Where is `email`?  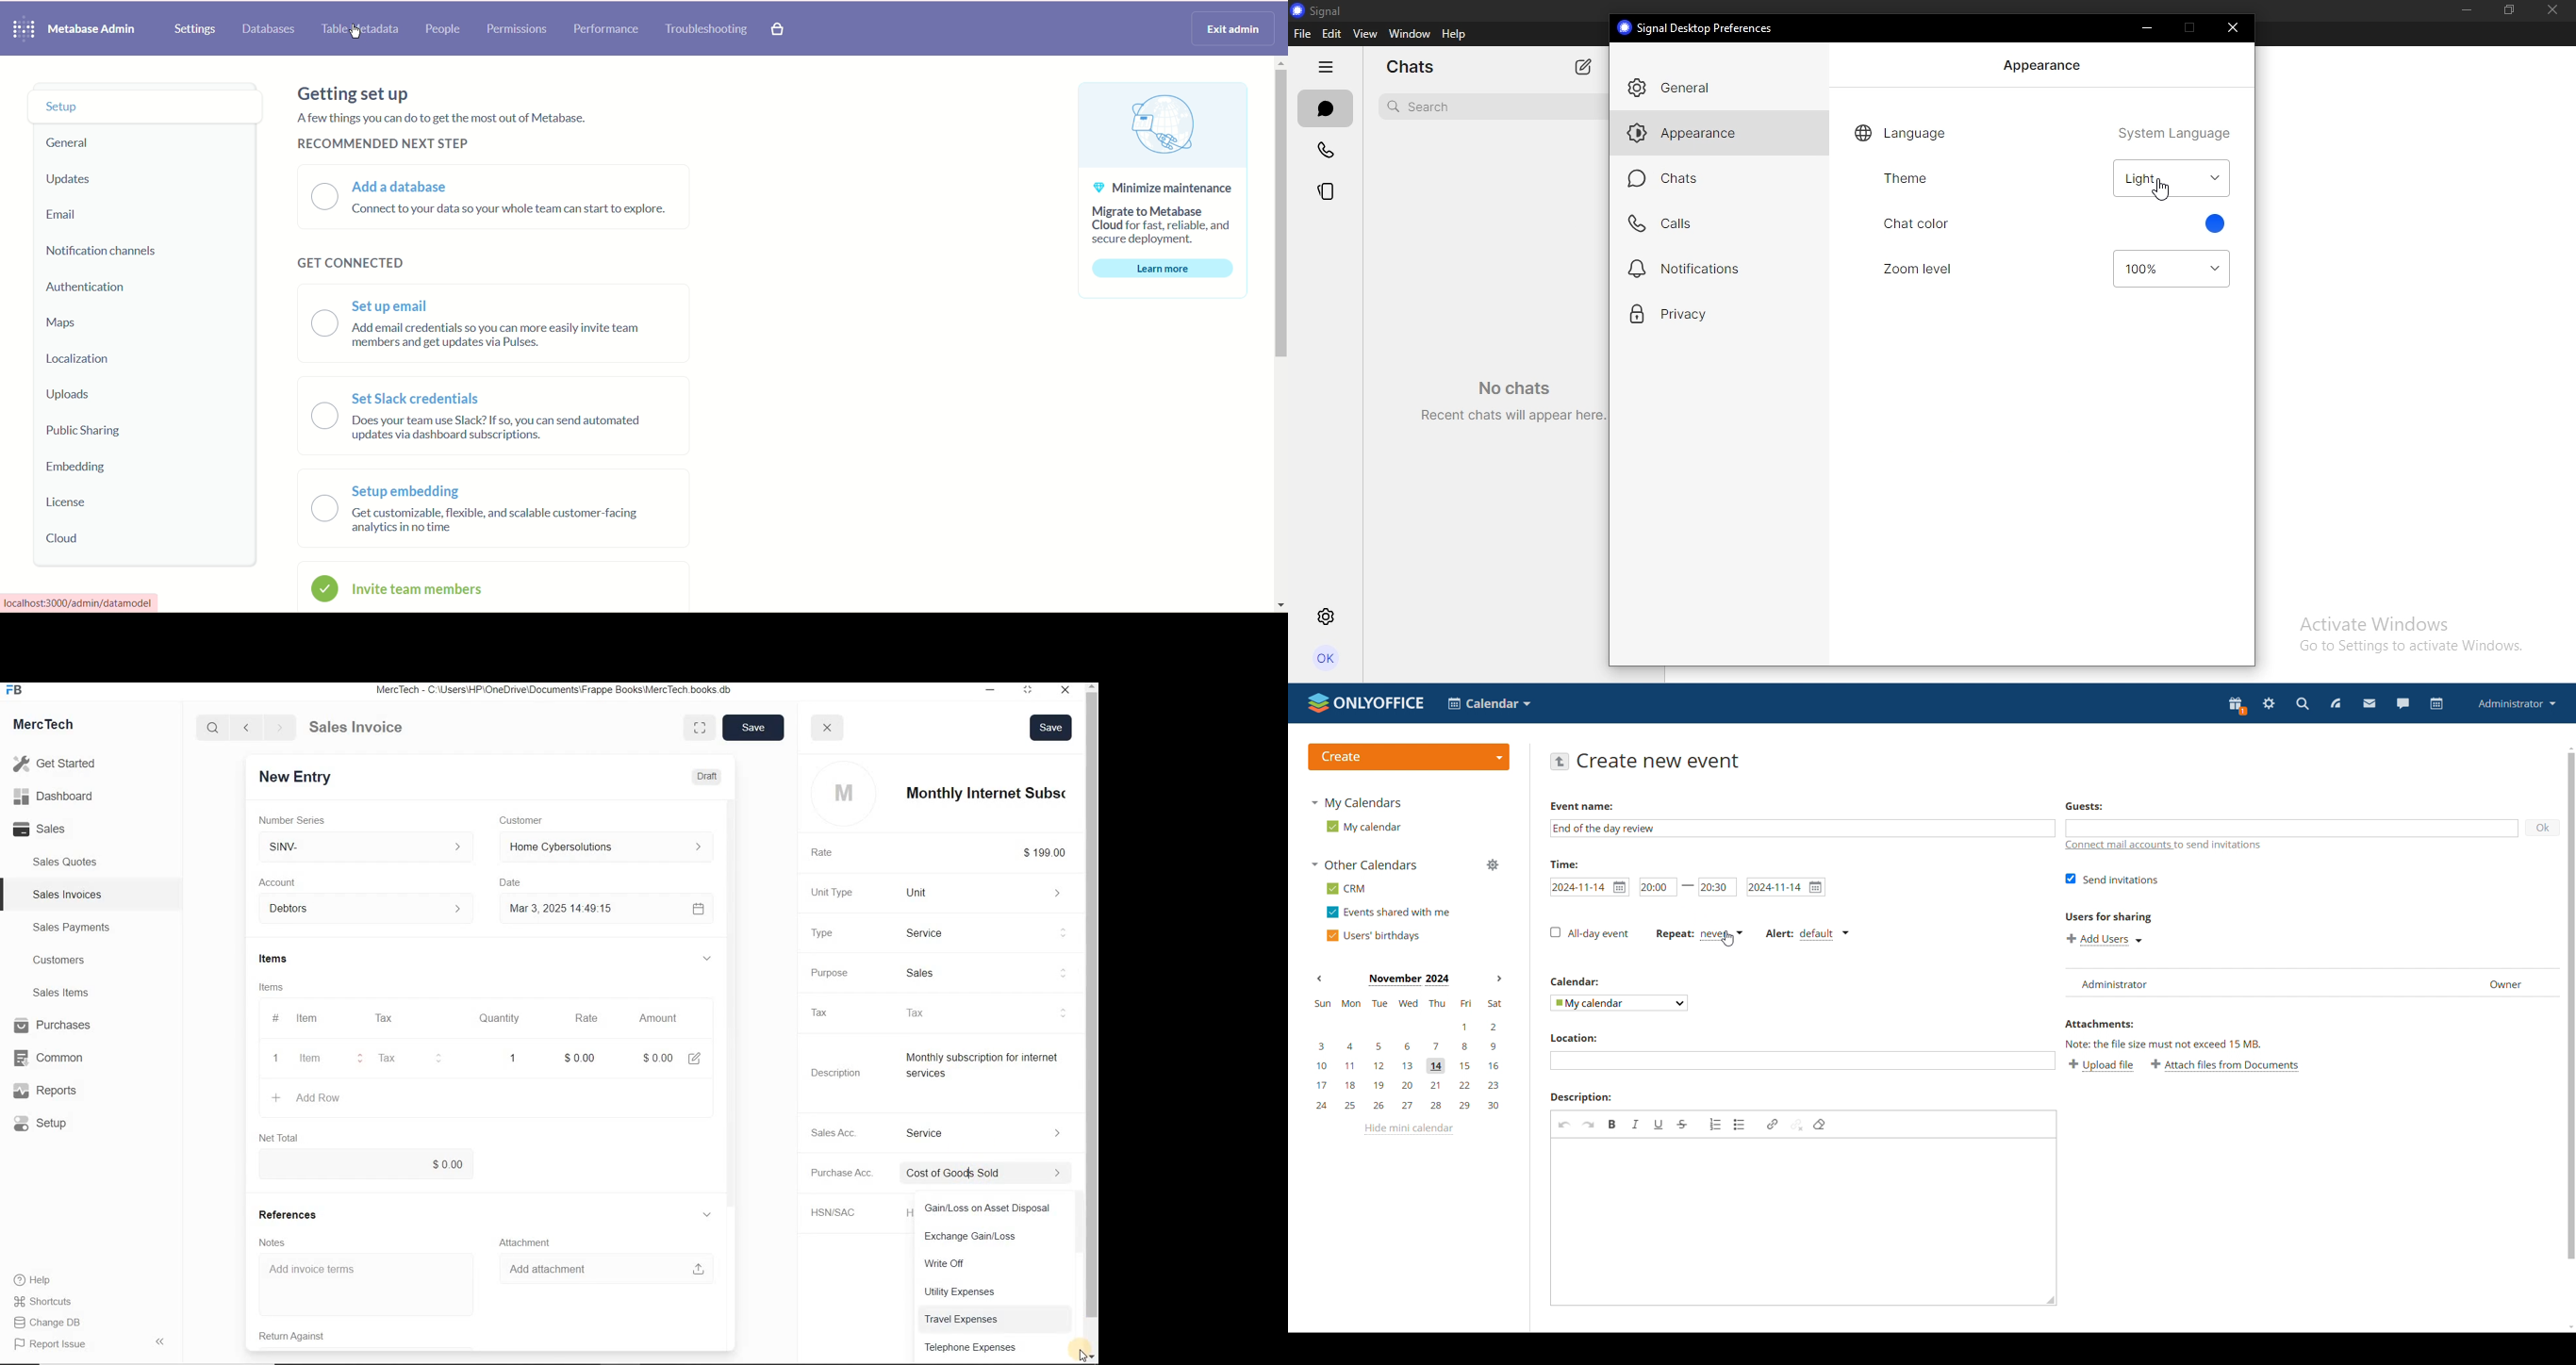 email is located at coordinates (63, 215).